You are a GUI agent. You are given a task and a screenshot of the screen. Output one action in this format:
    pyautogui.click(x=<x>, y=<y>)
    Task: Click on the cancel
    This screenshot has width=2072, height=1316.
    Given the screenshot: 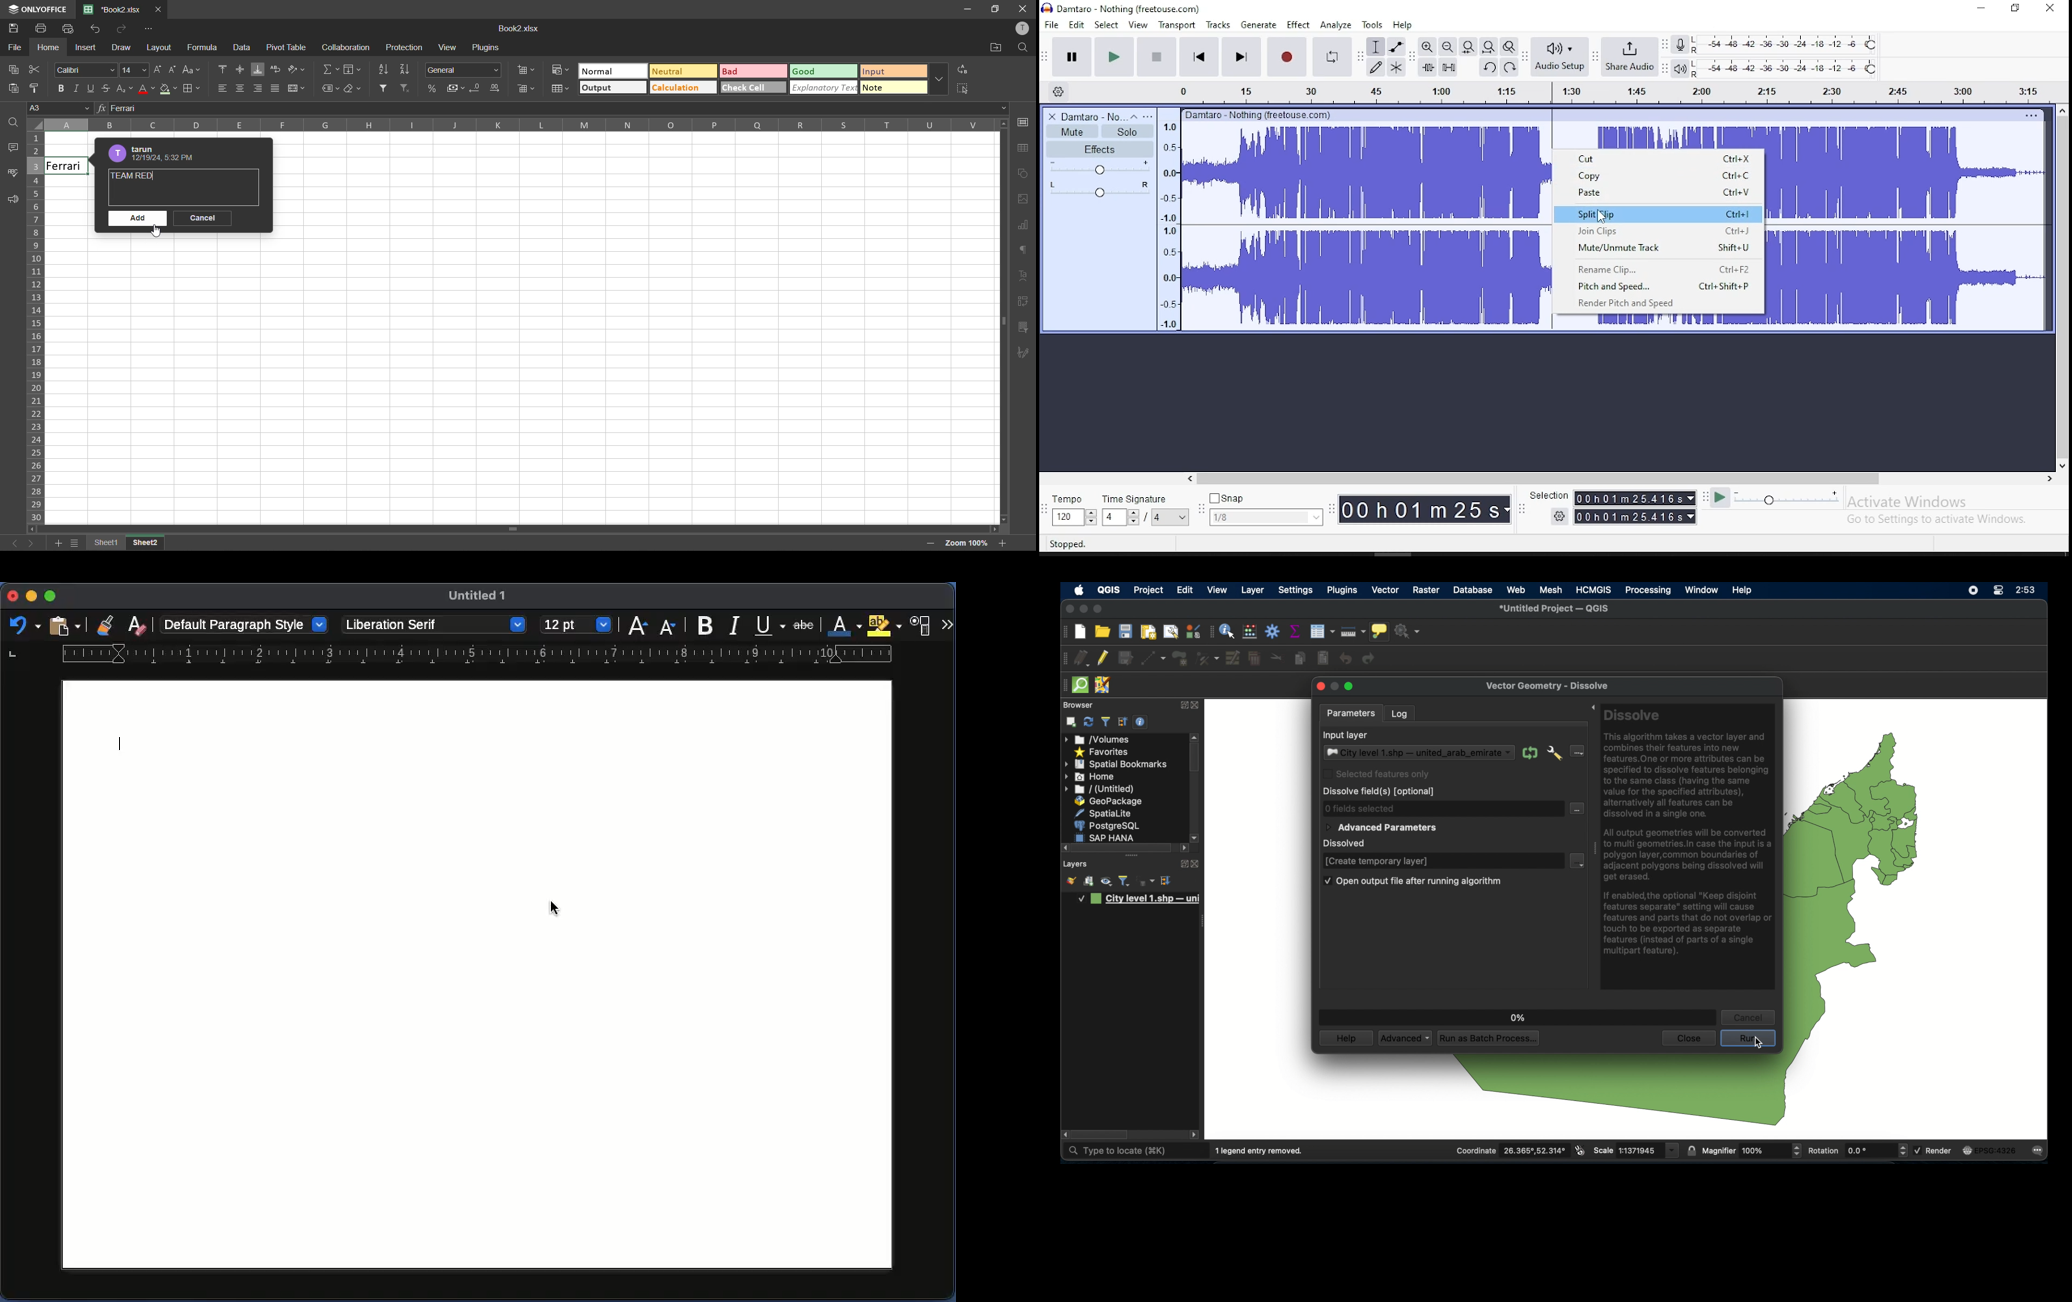 What is the action you would take?
    pyautogui.click(x=202, y=219)
    